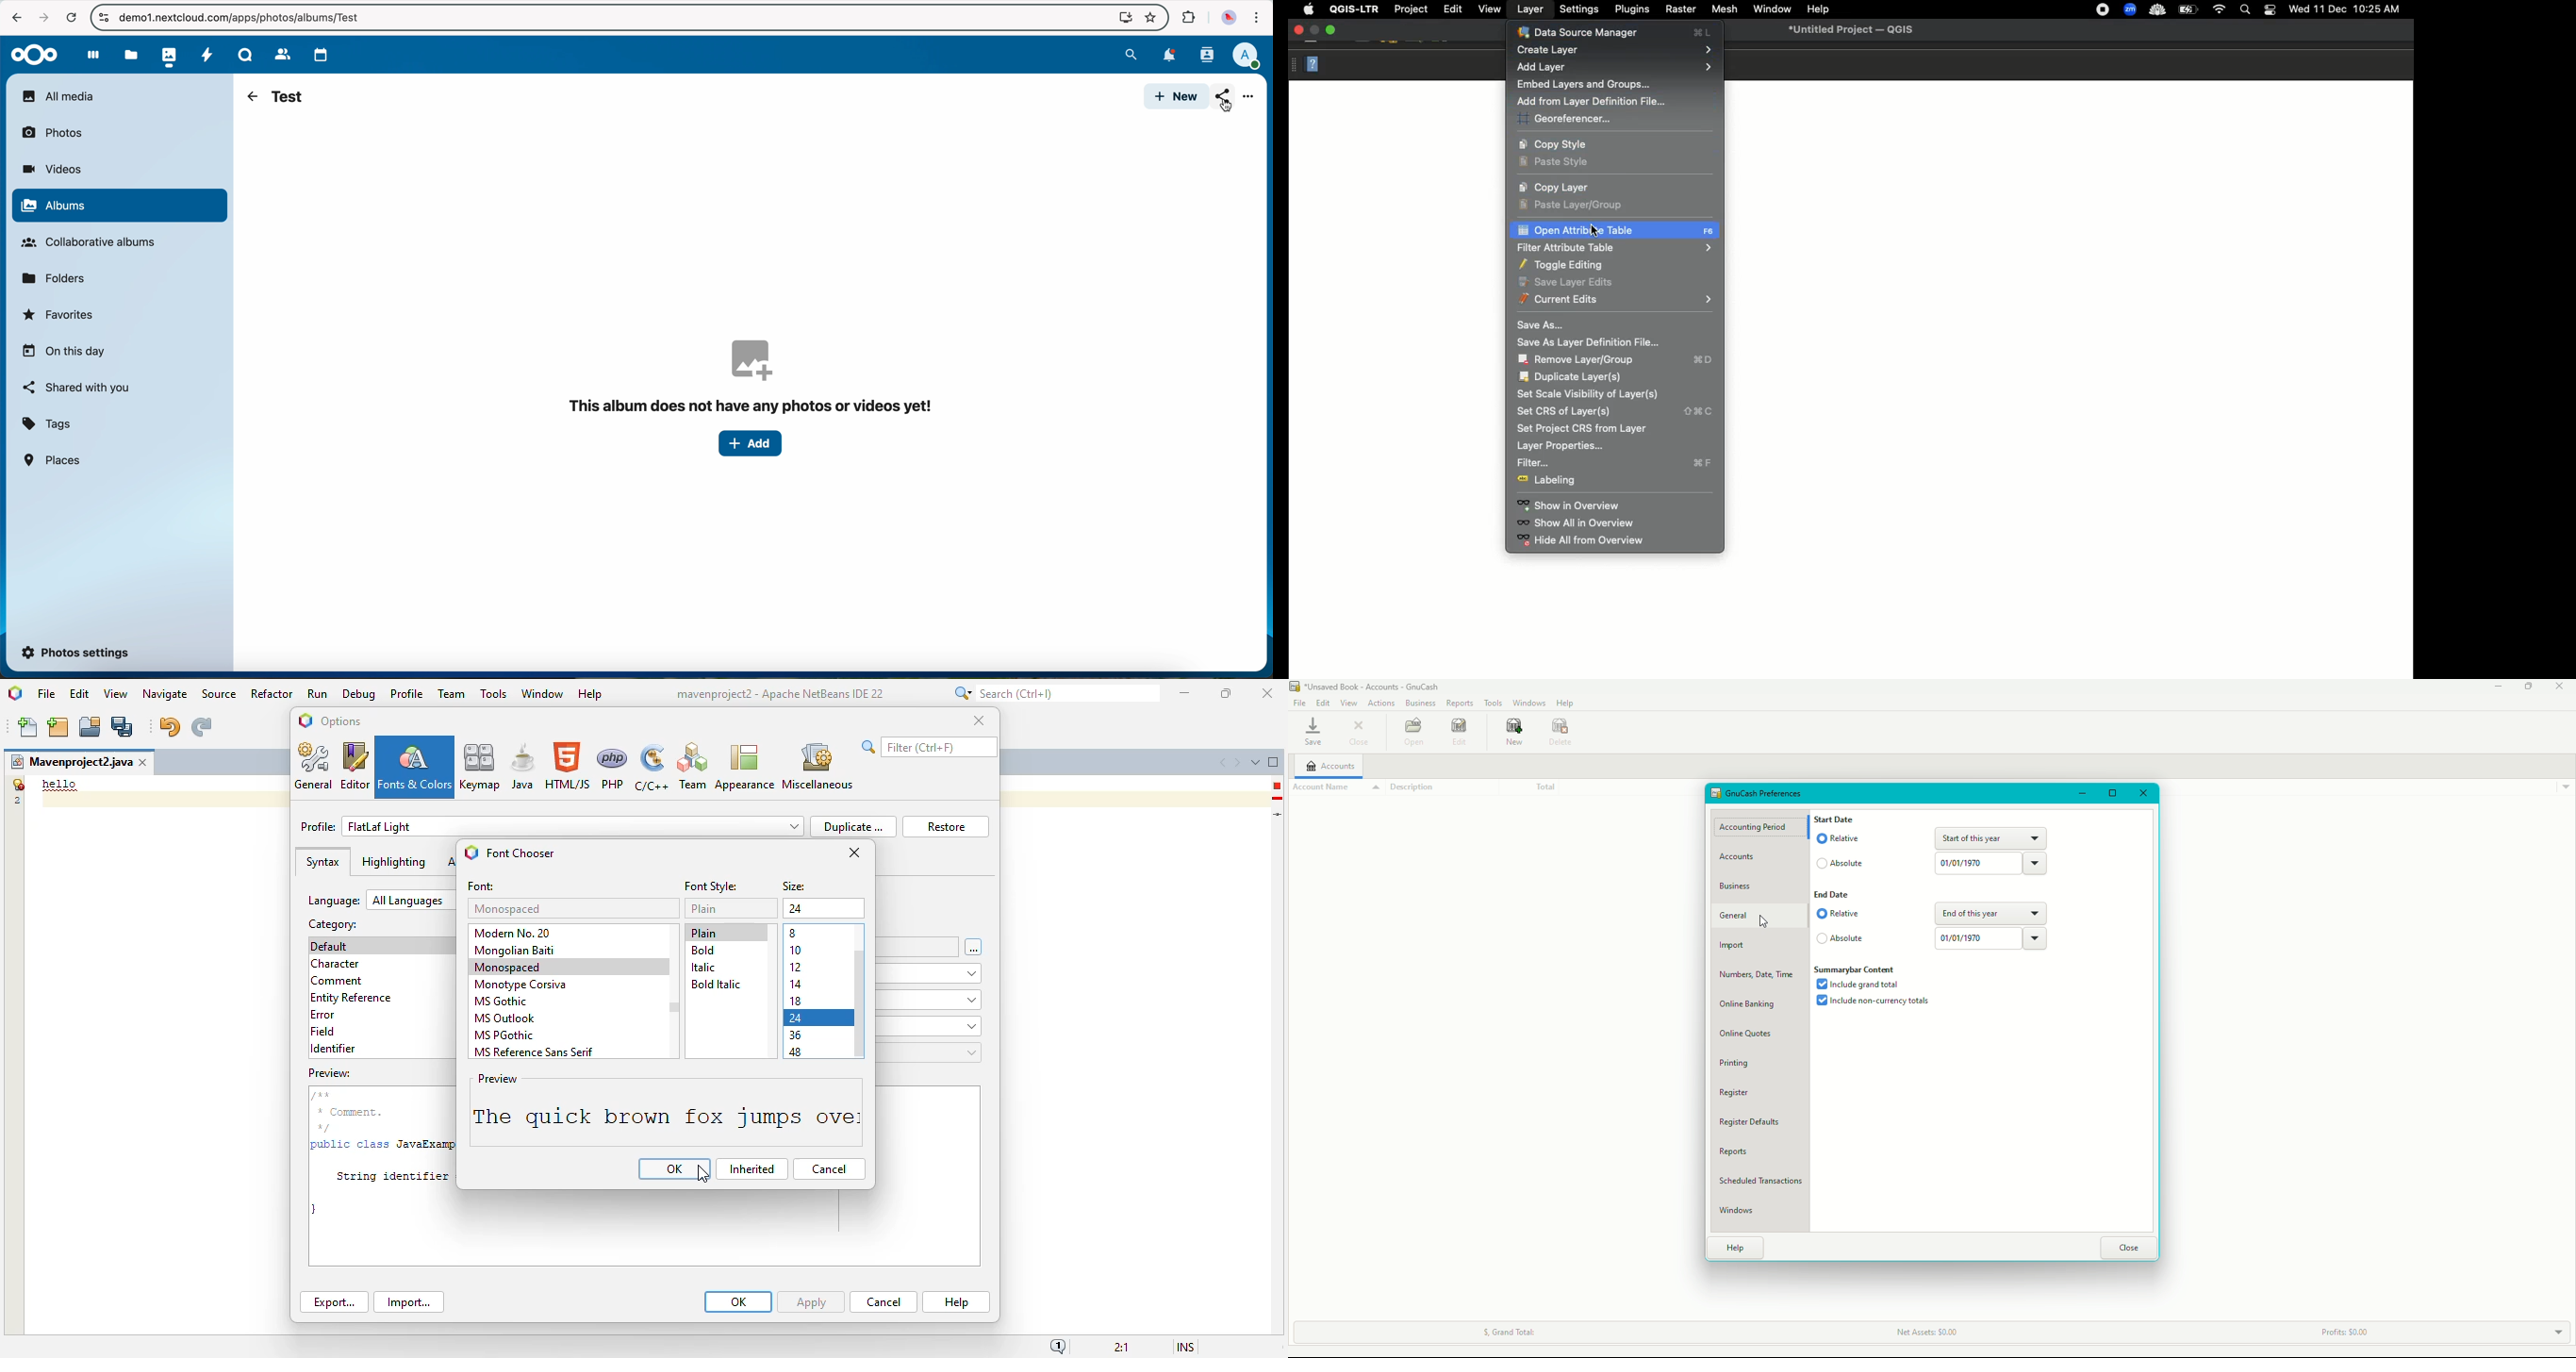  Describe the element at coordinates (1759, 977) in the screenshot. I see `Numbers, Date, Time` at that location.